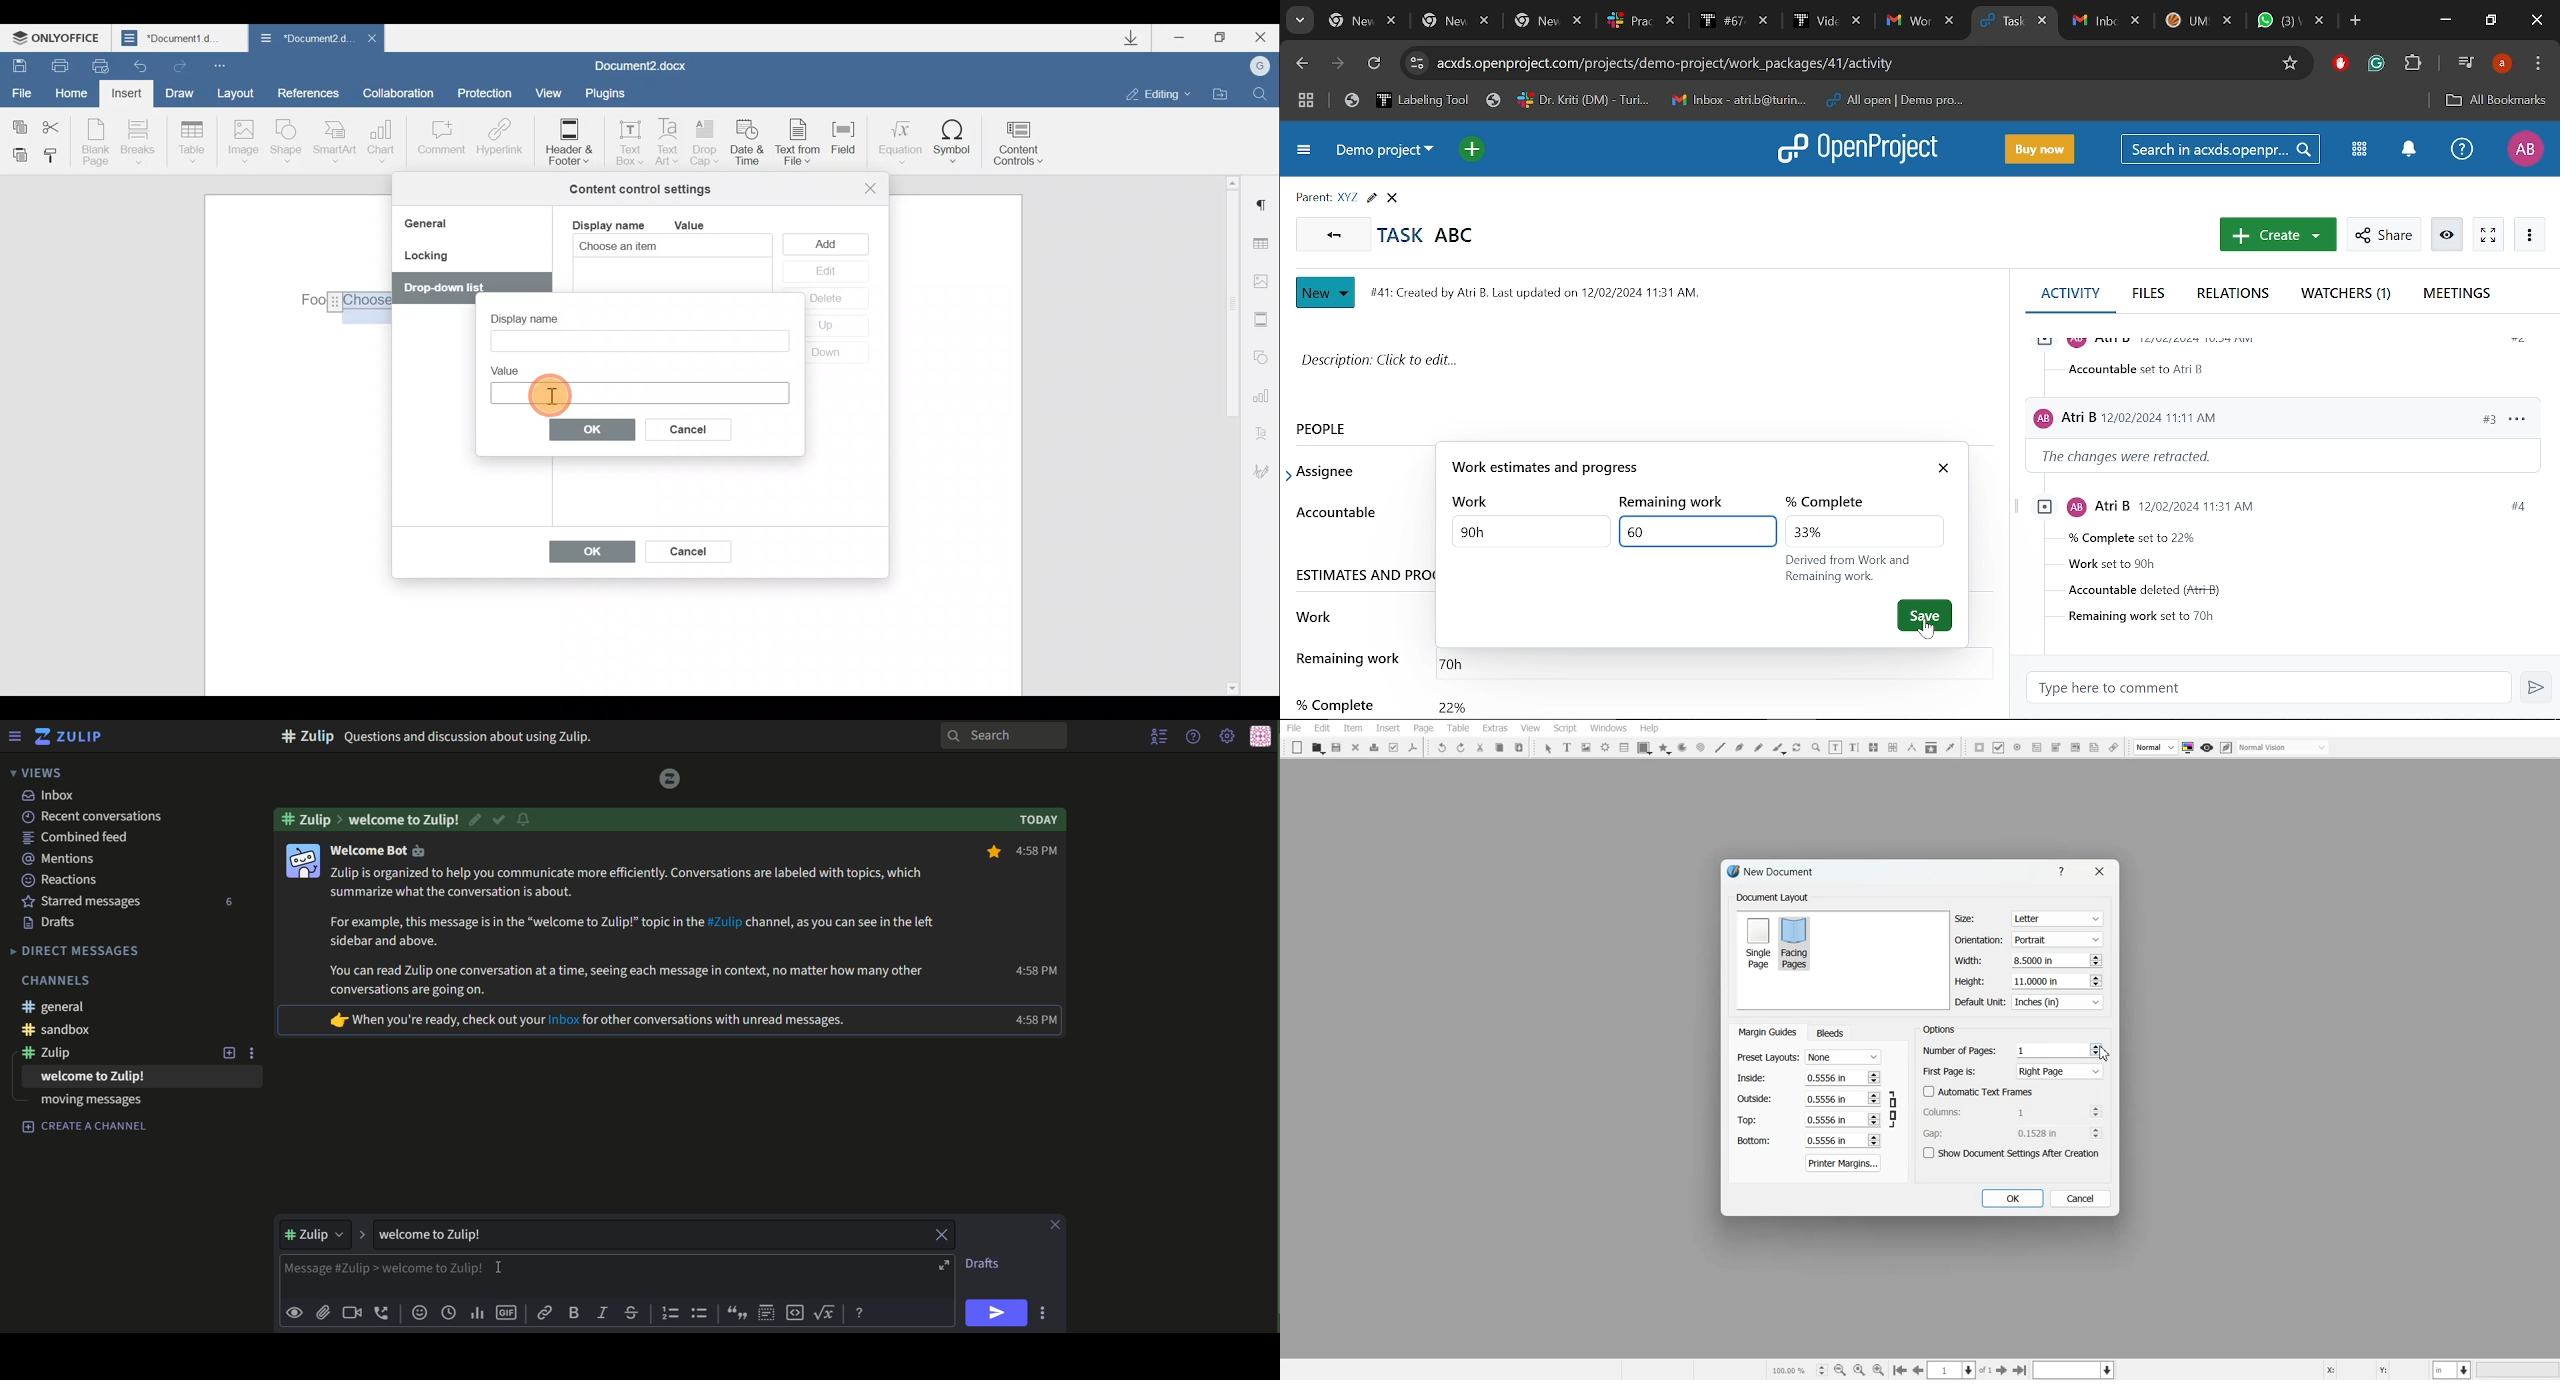 The image size is (2576, 1400). What do you see at coordinates (76, 95) in the screenshot?
I see `Home` at bounding box center [76, 95].